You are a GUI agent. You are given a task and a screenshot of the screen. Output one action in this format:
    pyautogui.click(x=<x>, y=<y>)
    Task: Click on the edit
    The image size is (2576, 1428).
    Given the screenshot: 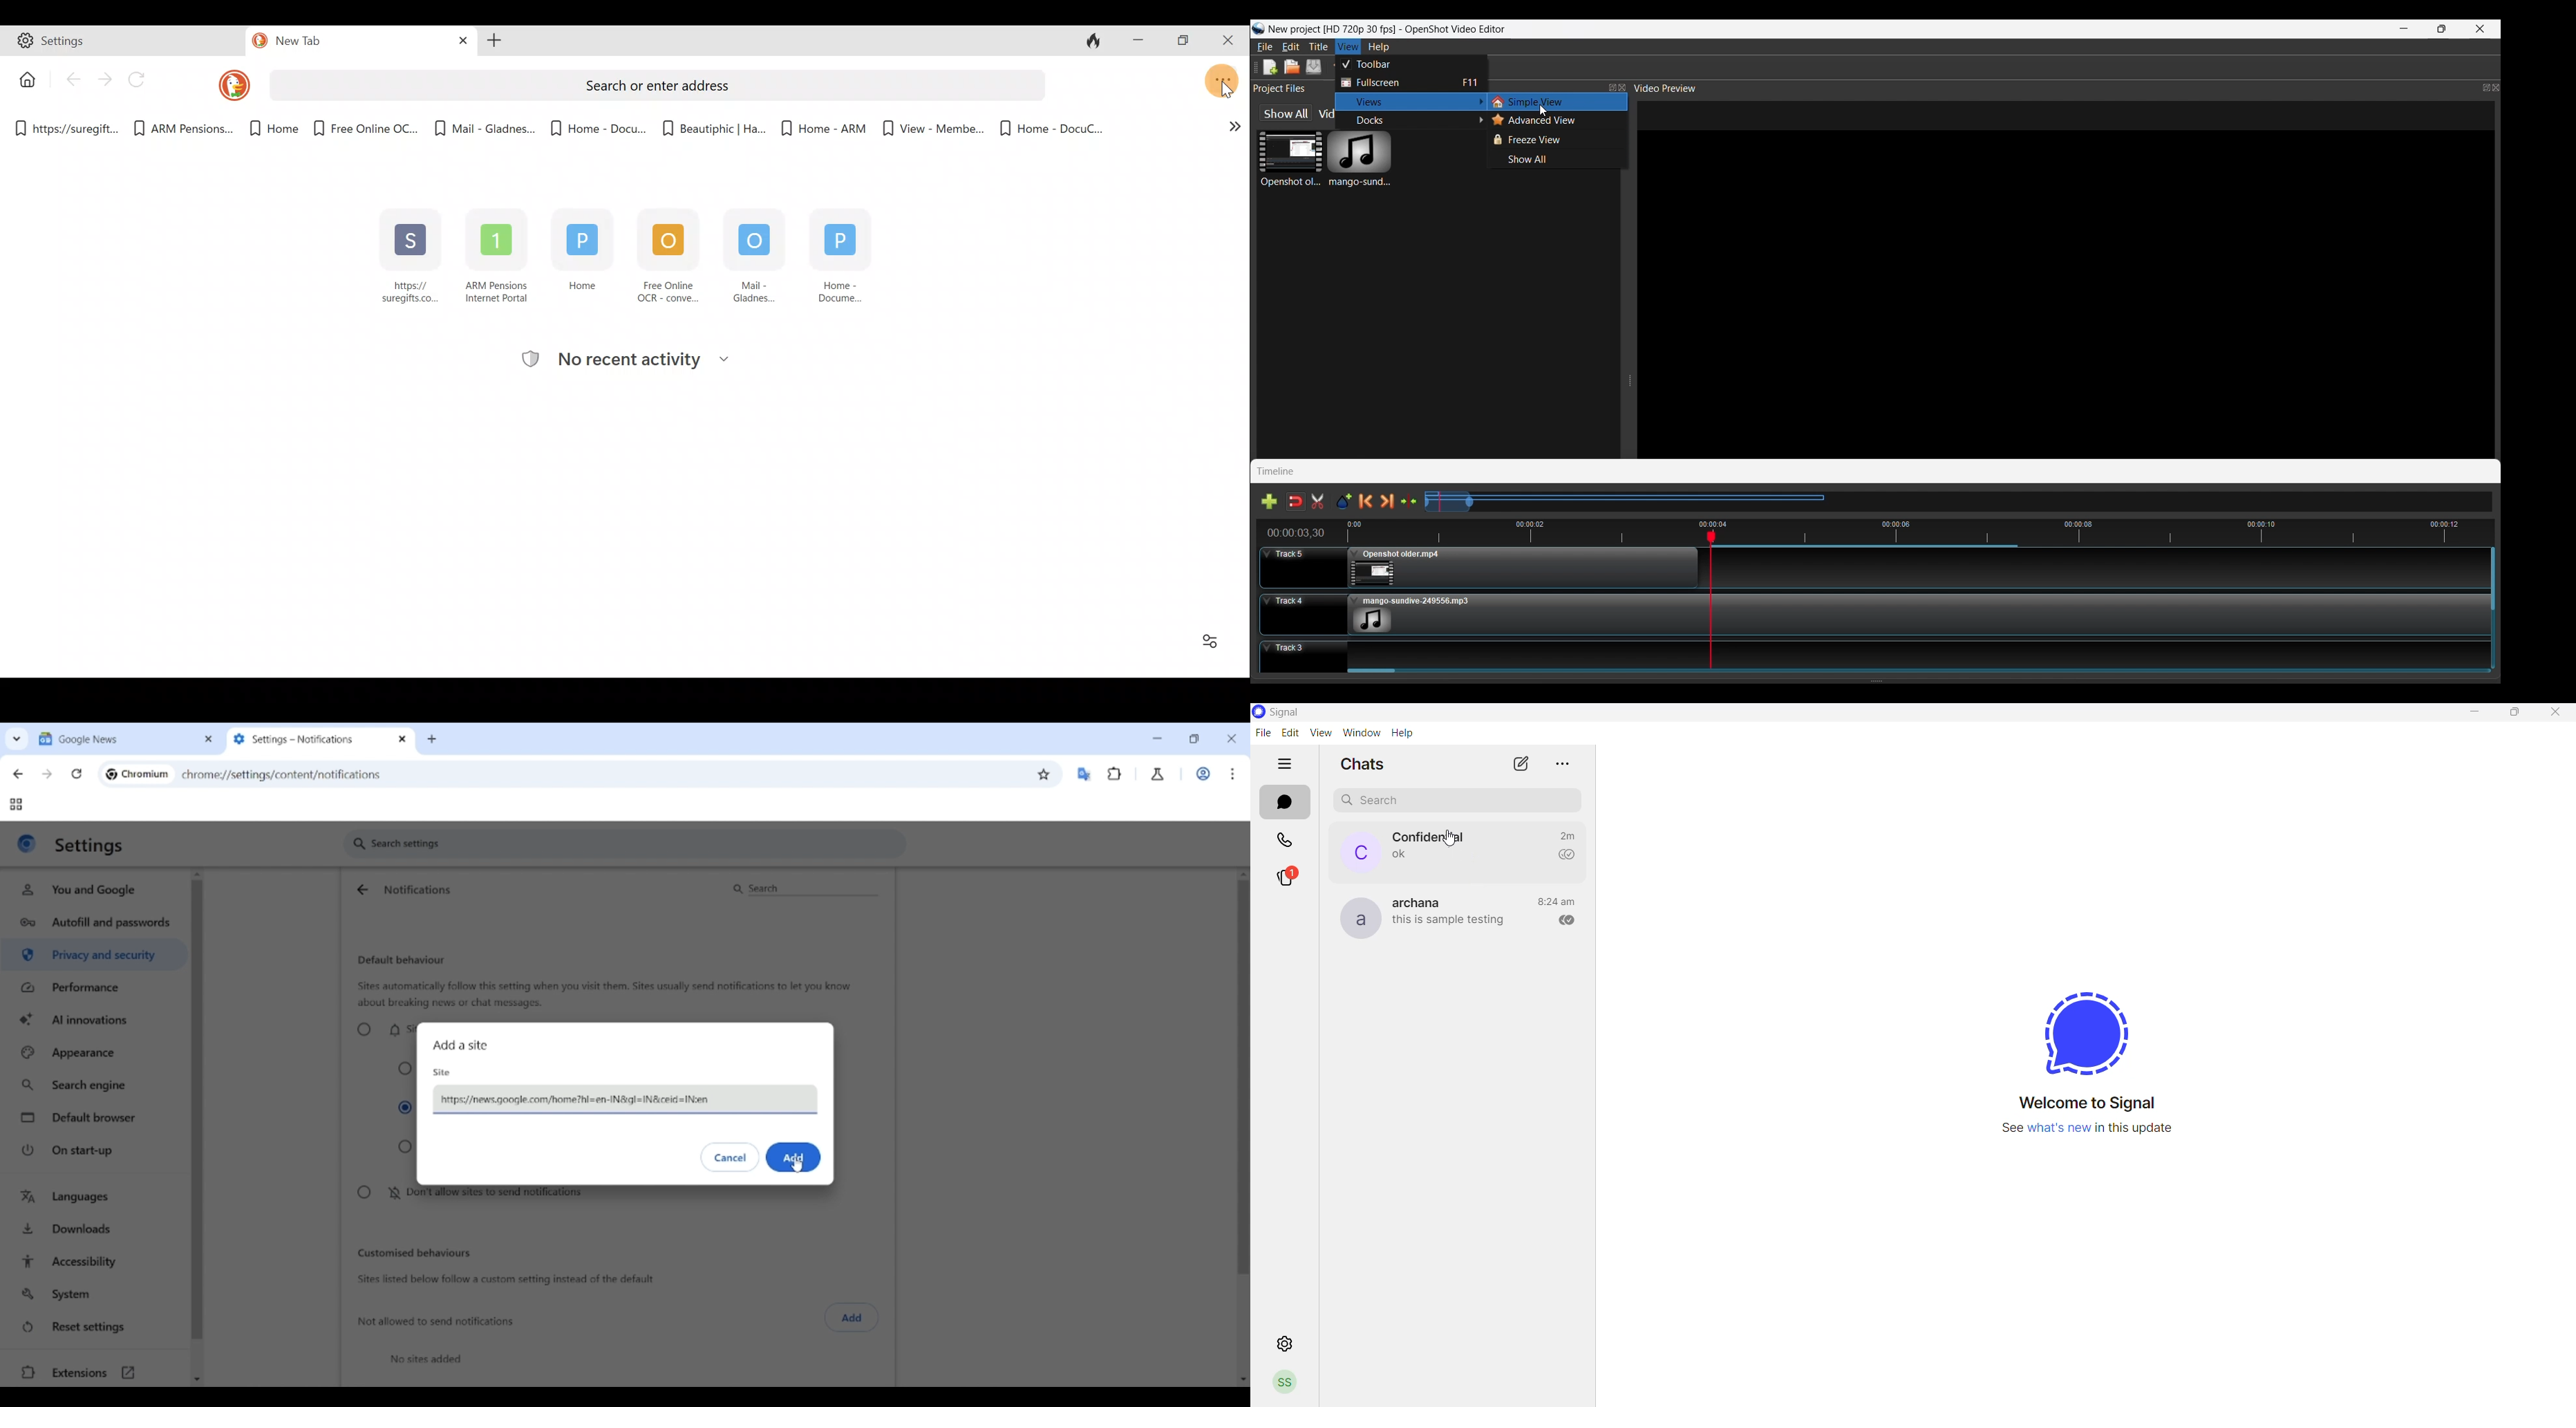 What is the action you would take?
    pyautogui.click(x=1289, y=732)
    